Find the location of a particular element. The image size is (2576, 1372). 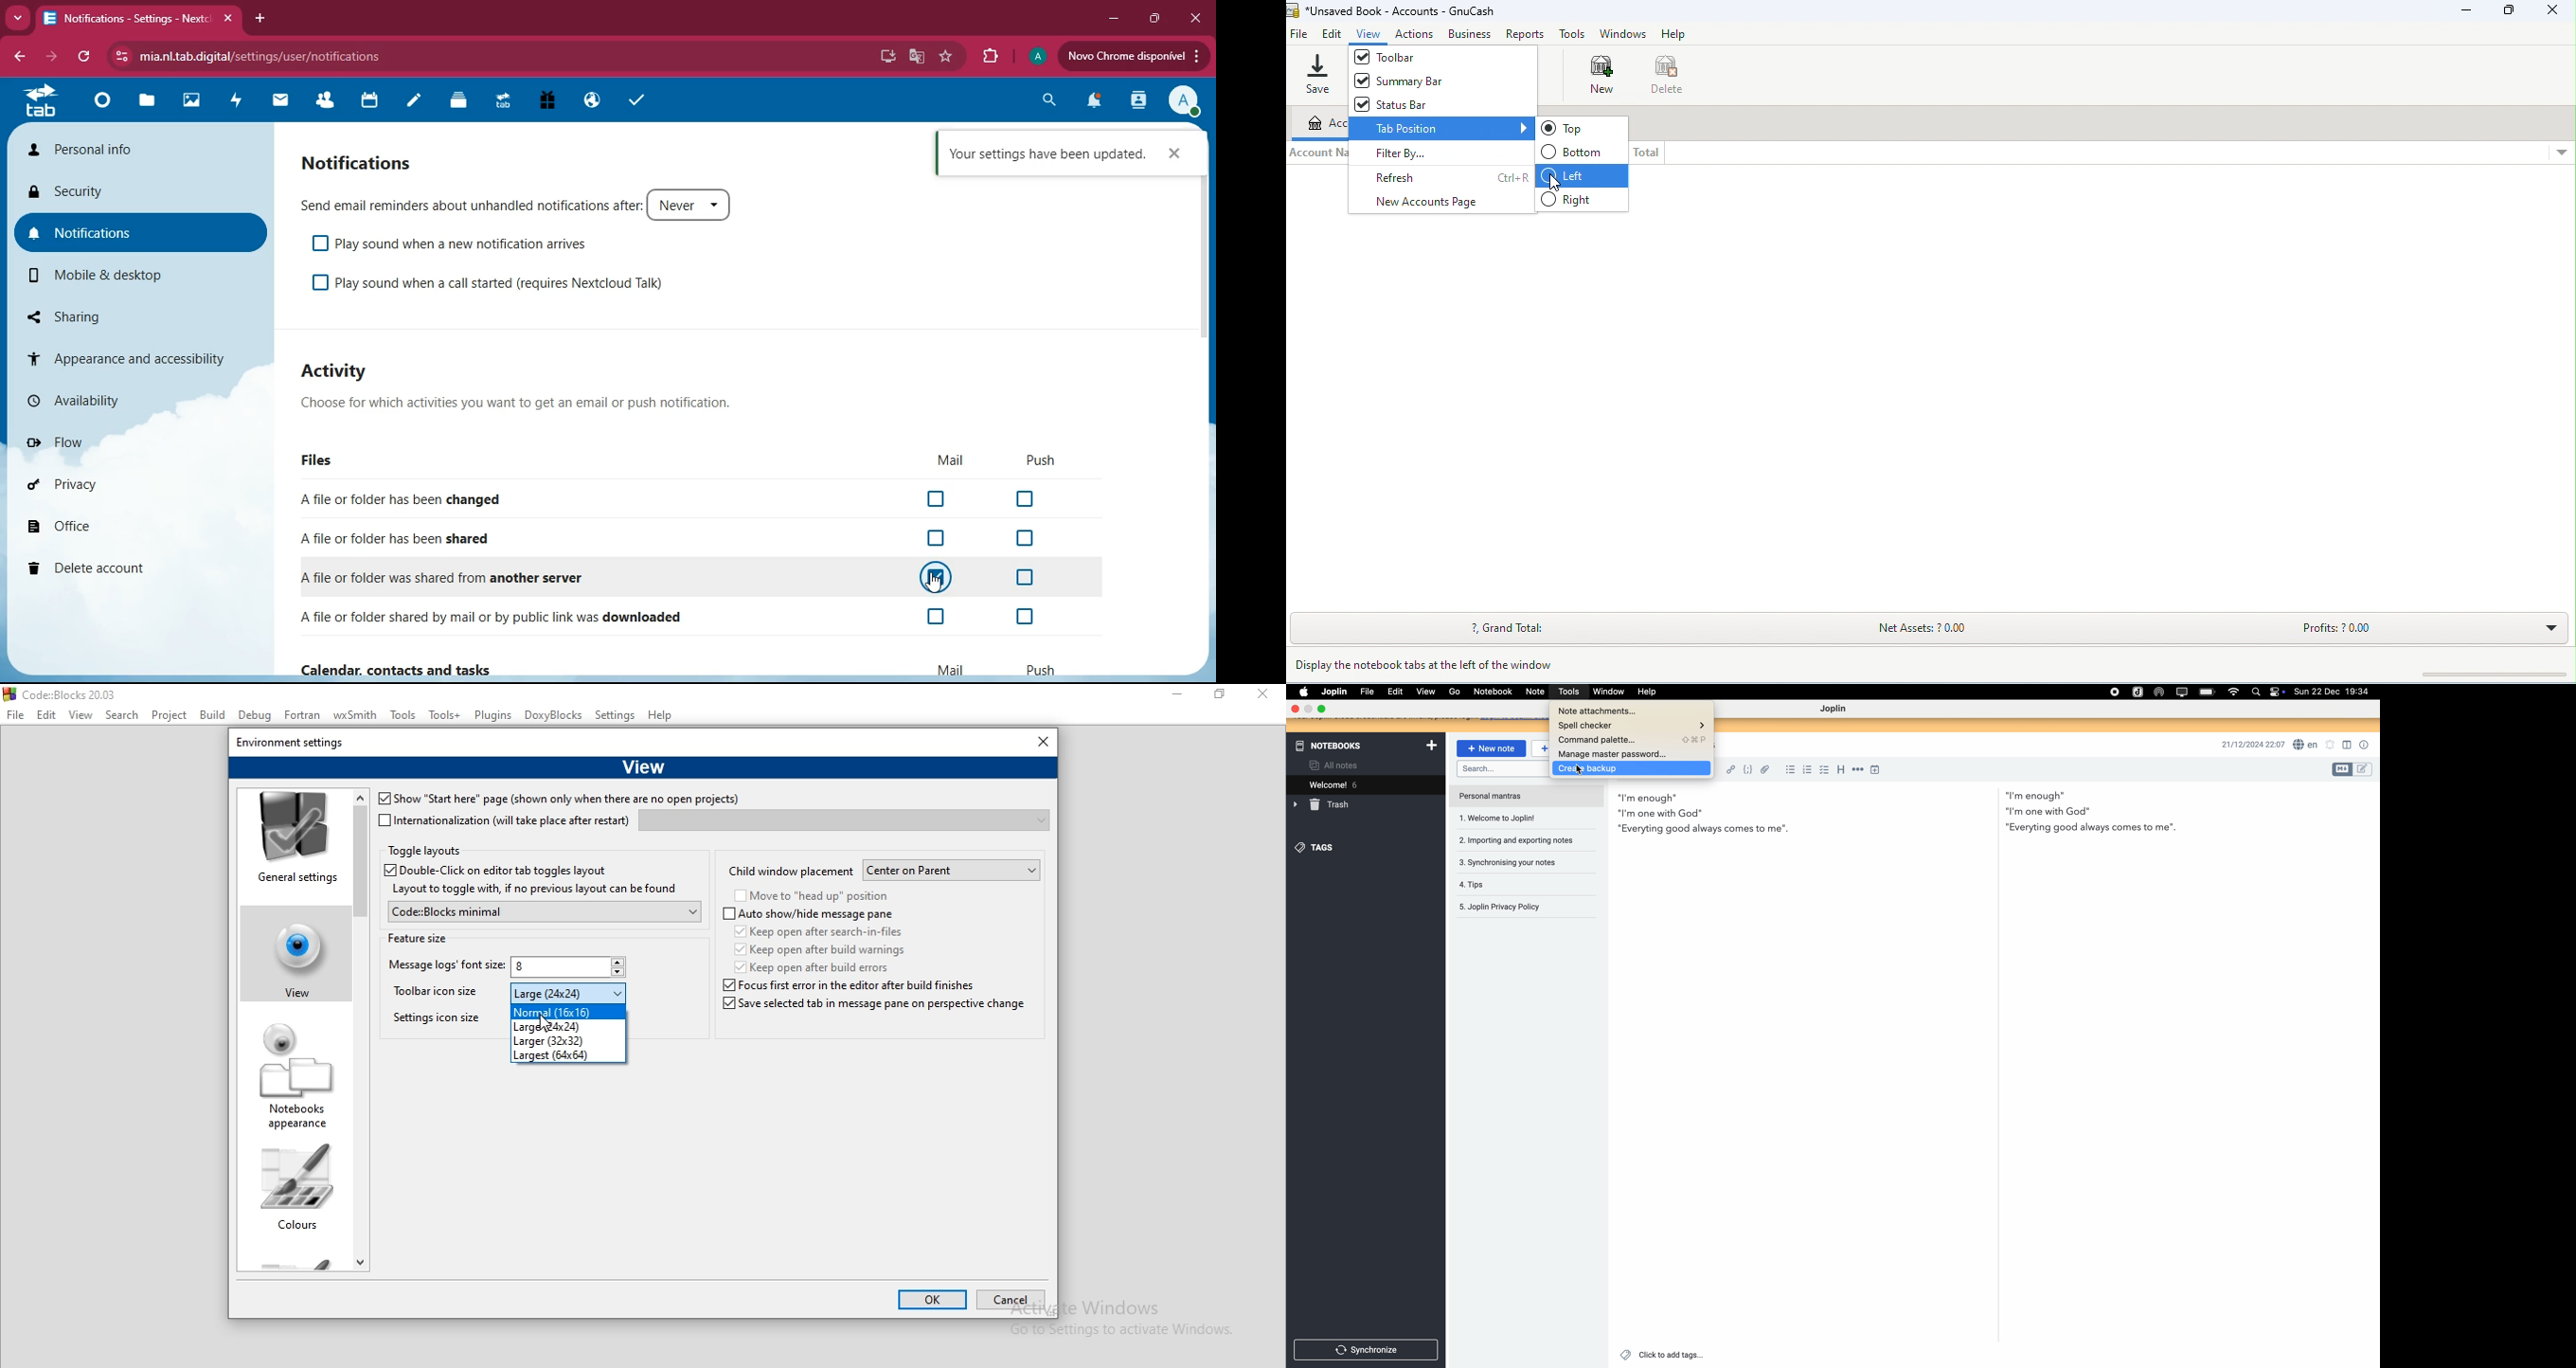

body text is located at coordinates (1899, 811).